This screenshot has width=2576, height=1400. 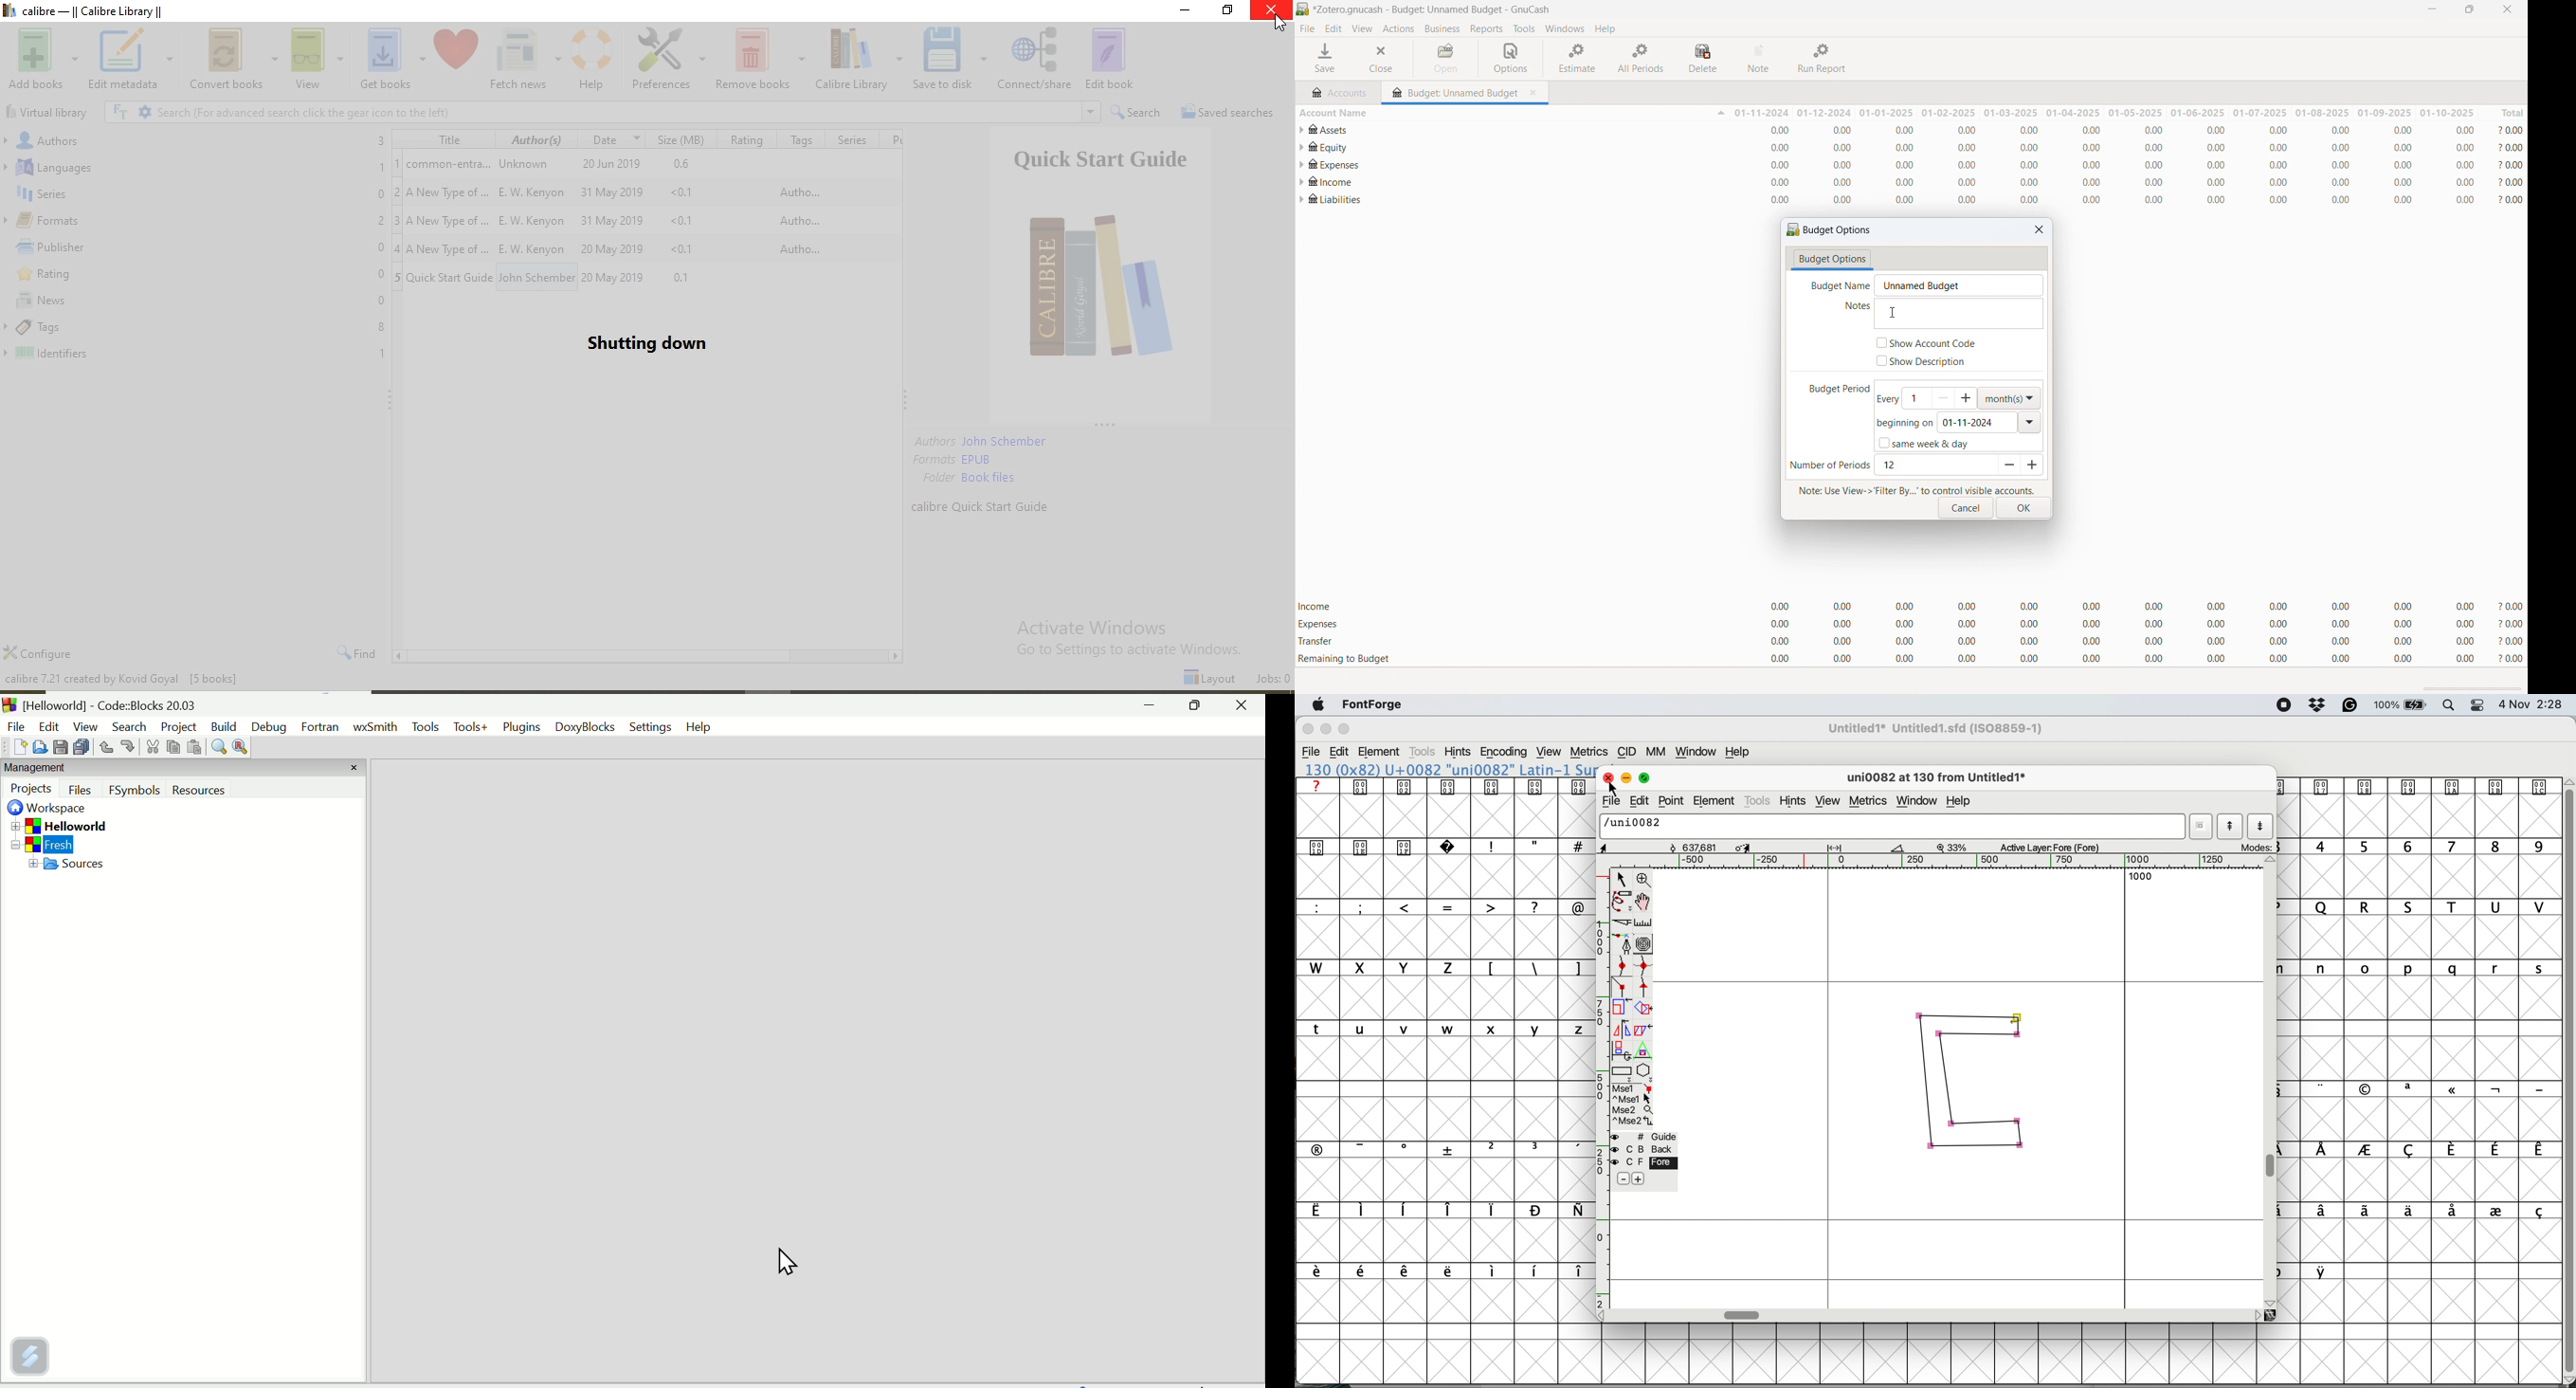 What do you see at coordinates (2200, 826) in the screenshot?
I see `current word list` at bounding box center [2200, 826].